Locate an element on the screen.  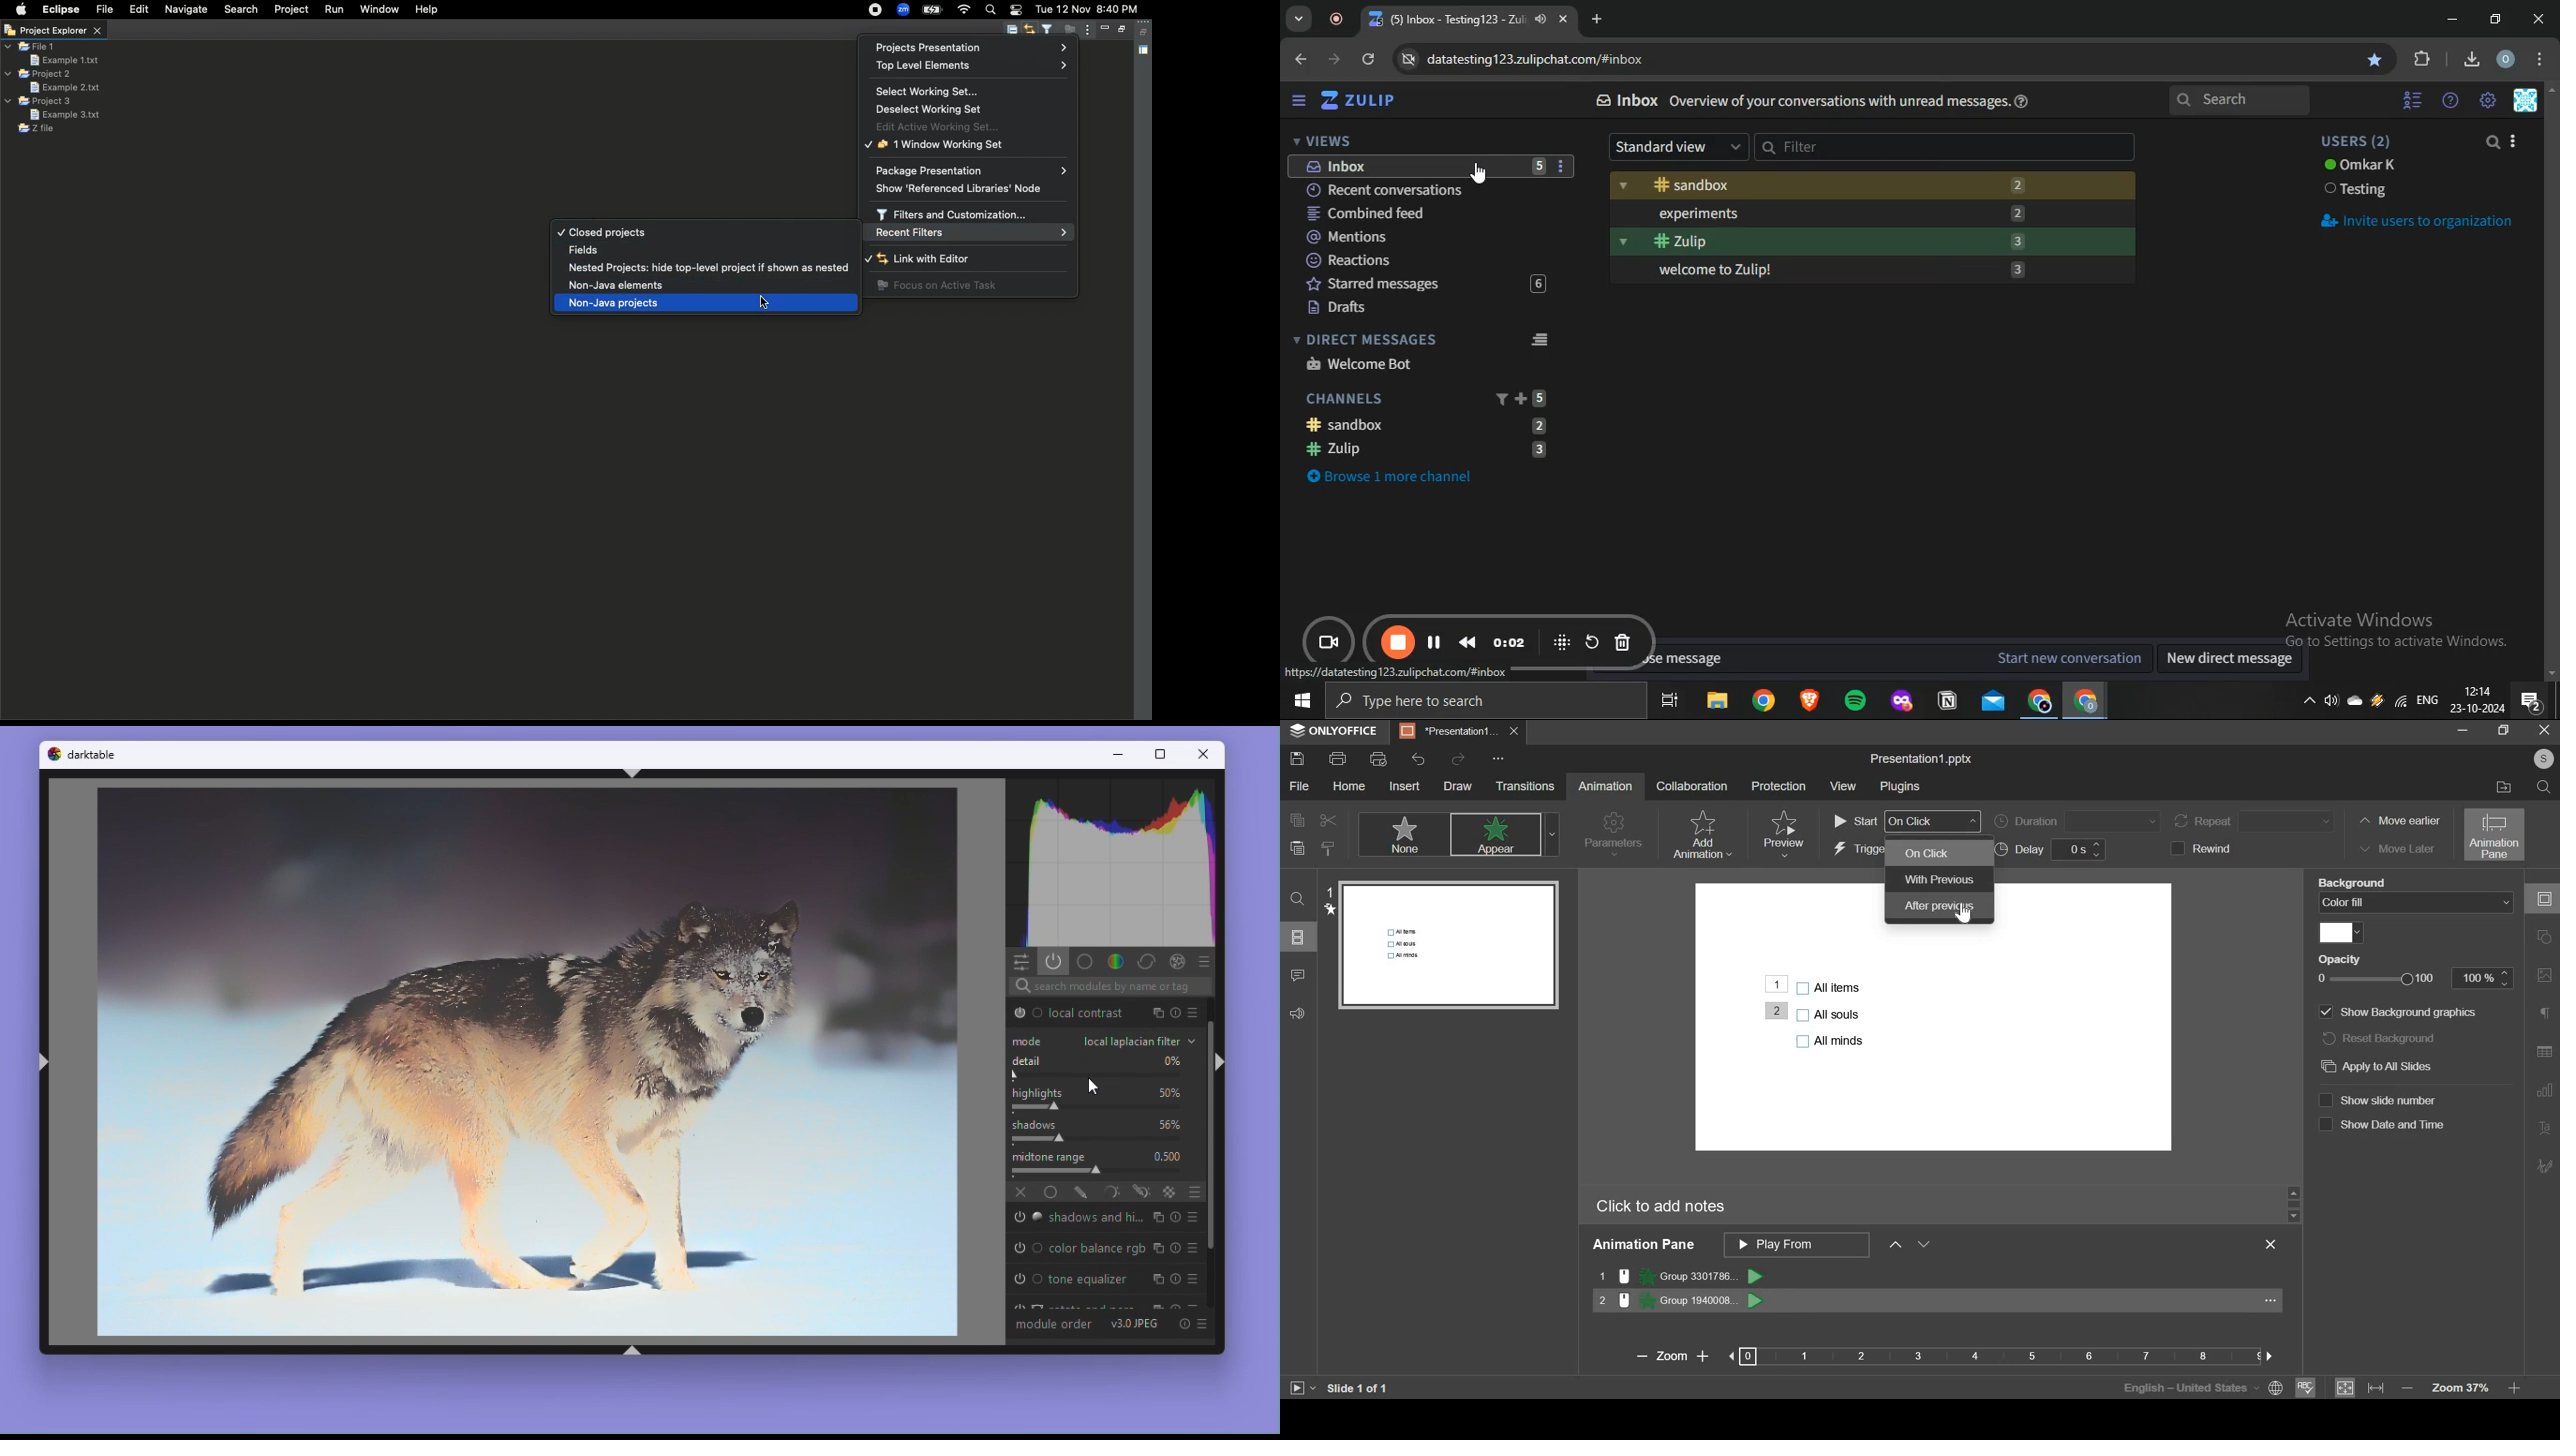
apply to all slides is located at coordinates (2384, 1066).